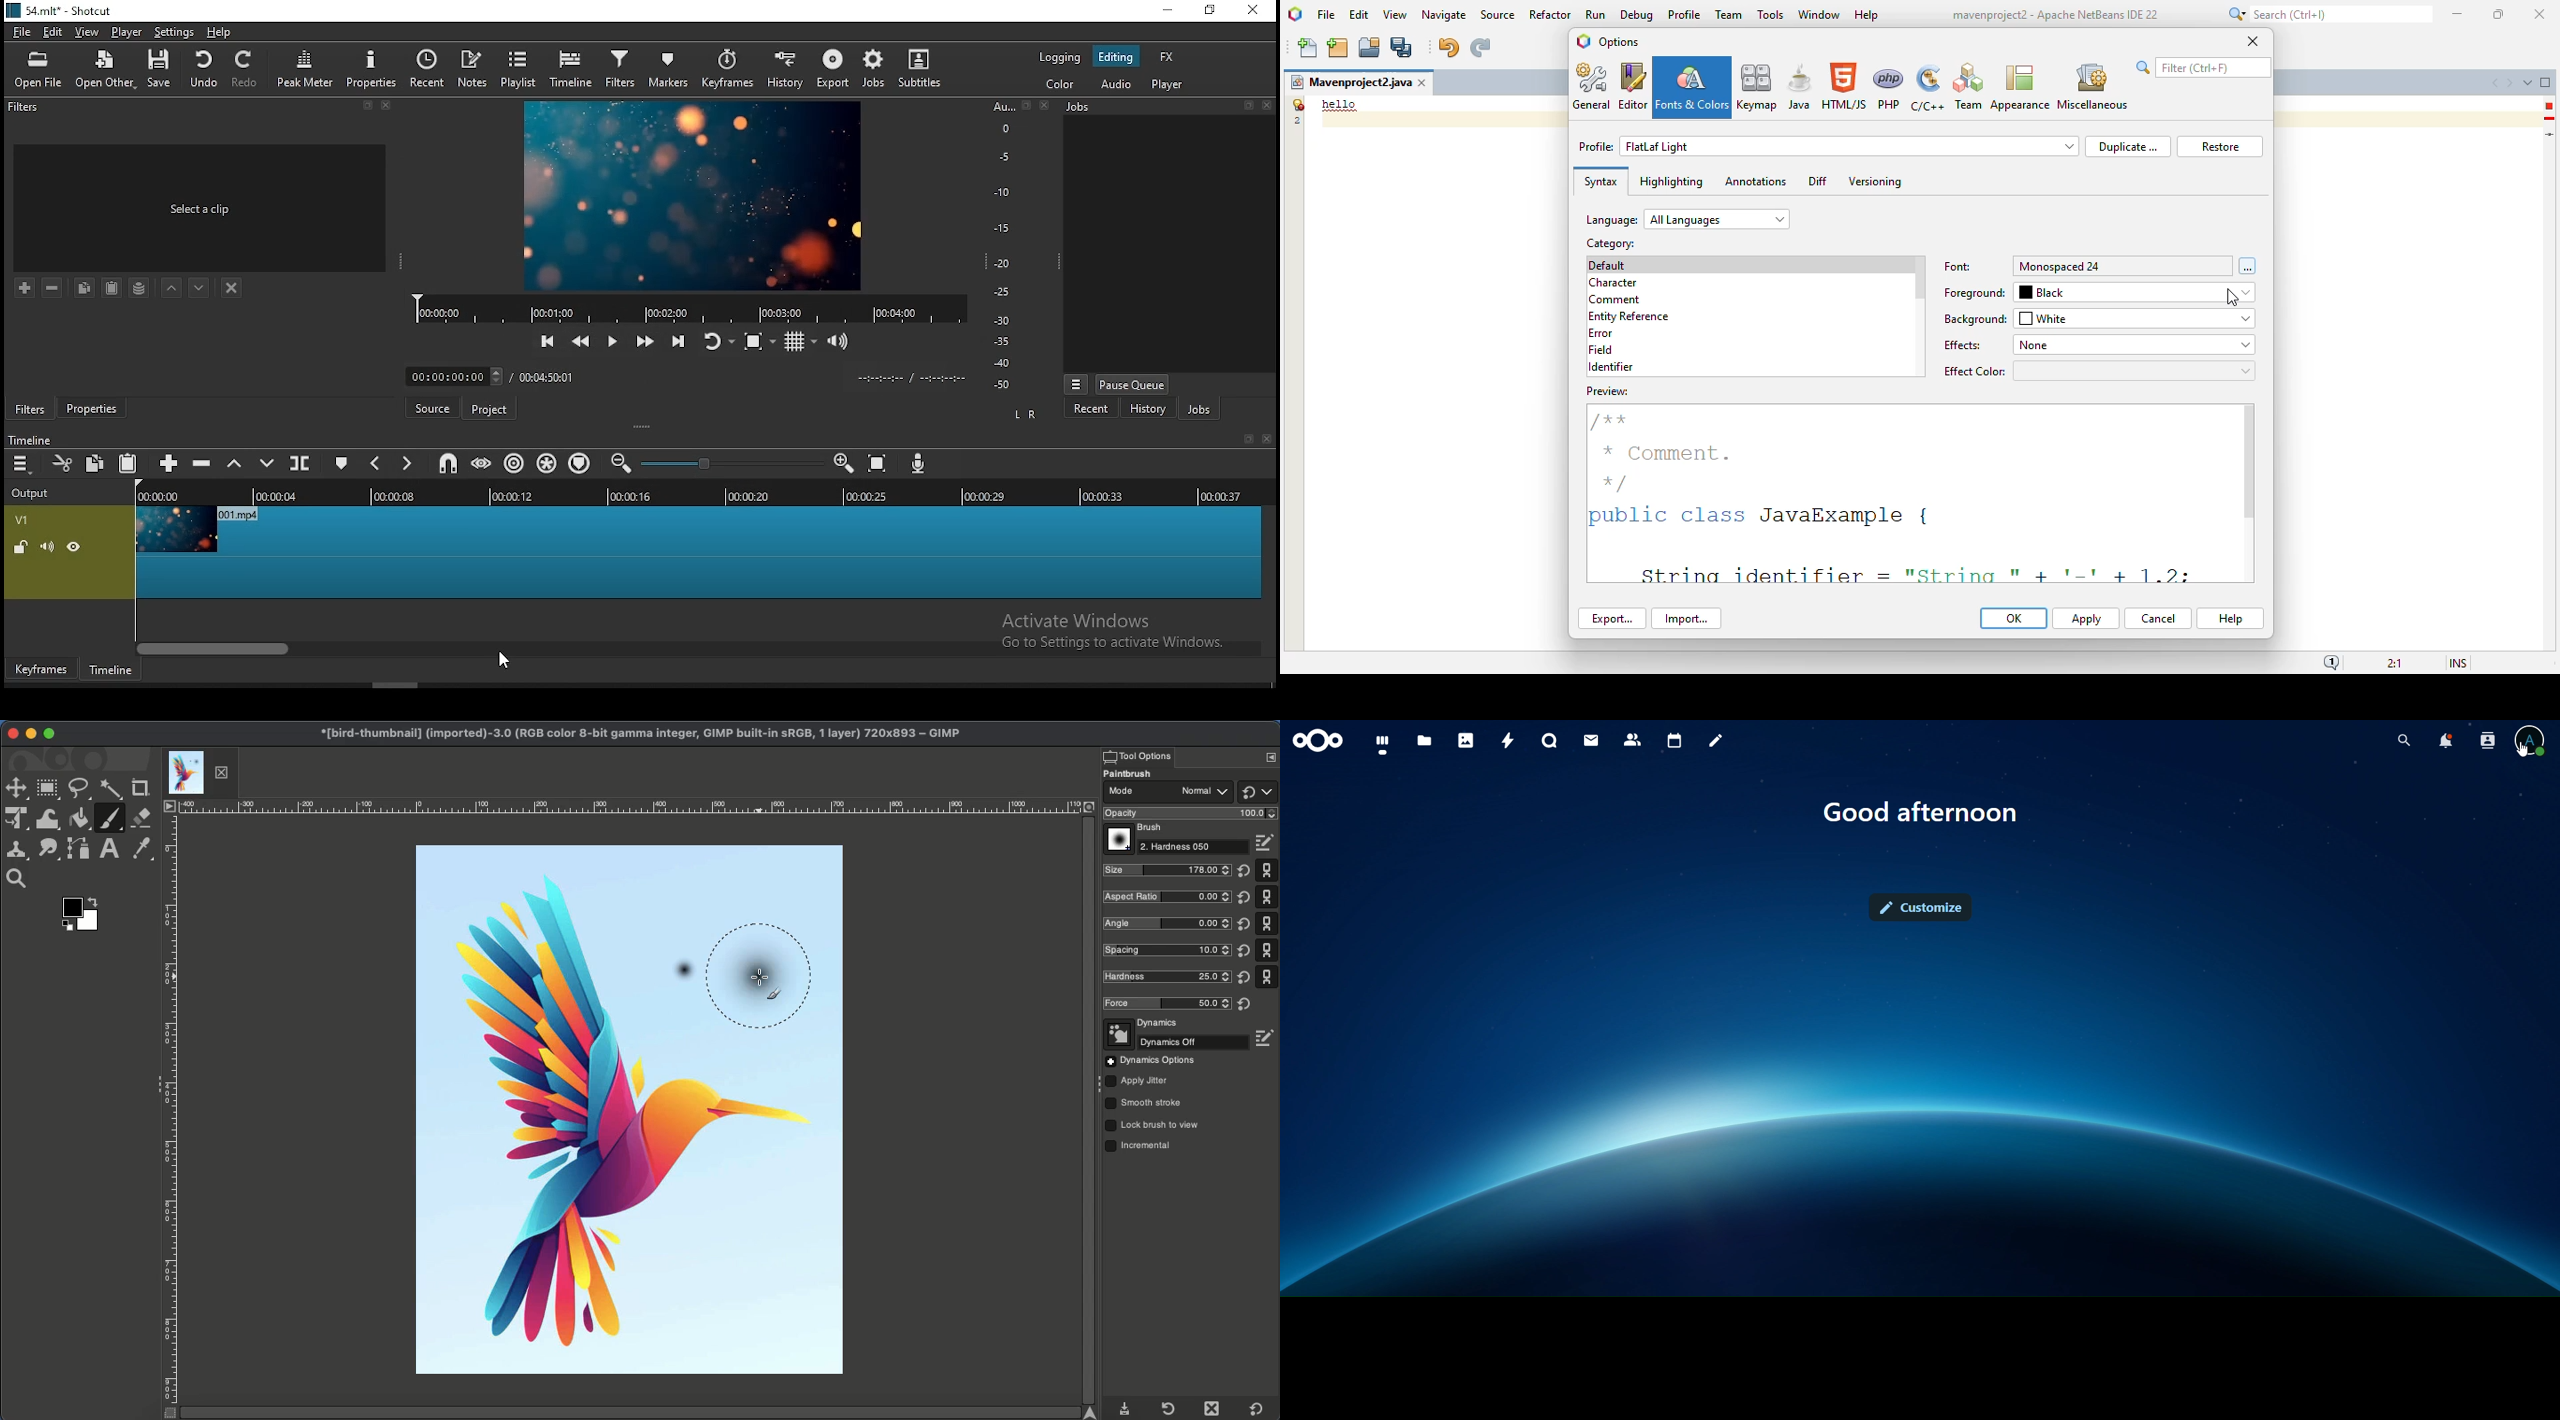 The height and width of the screenshot is (1428, 2576). What do you see at coordinates (41, 670) in the screenshot?
I see `keyframe` at bounding box center [41, 670].